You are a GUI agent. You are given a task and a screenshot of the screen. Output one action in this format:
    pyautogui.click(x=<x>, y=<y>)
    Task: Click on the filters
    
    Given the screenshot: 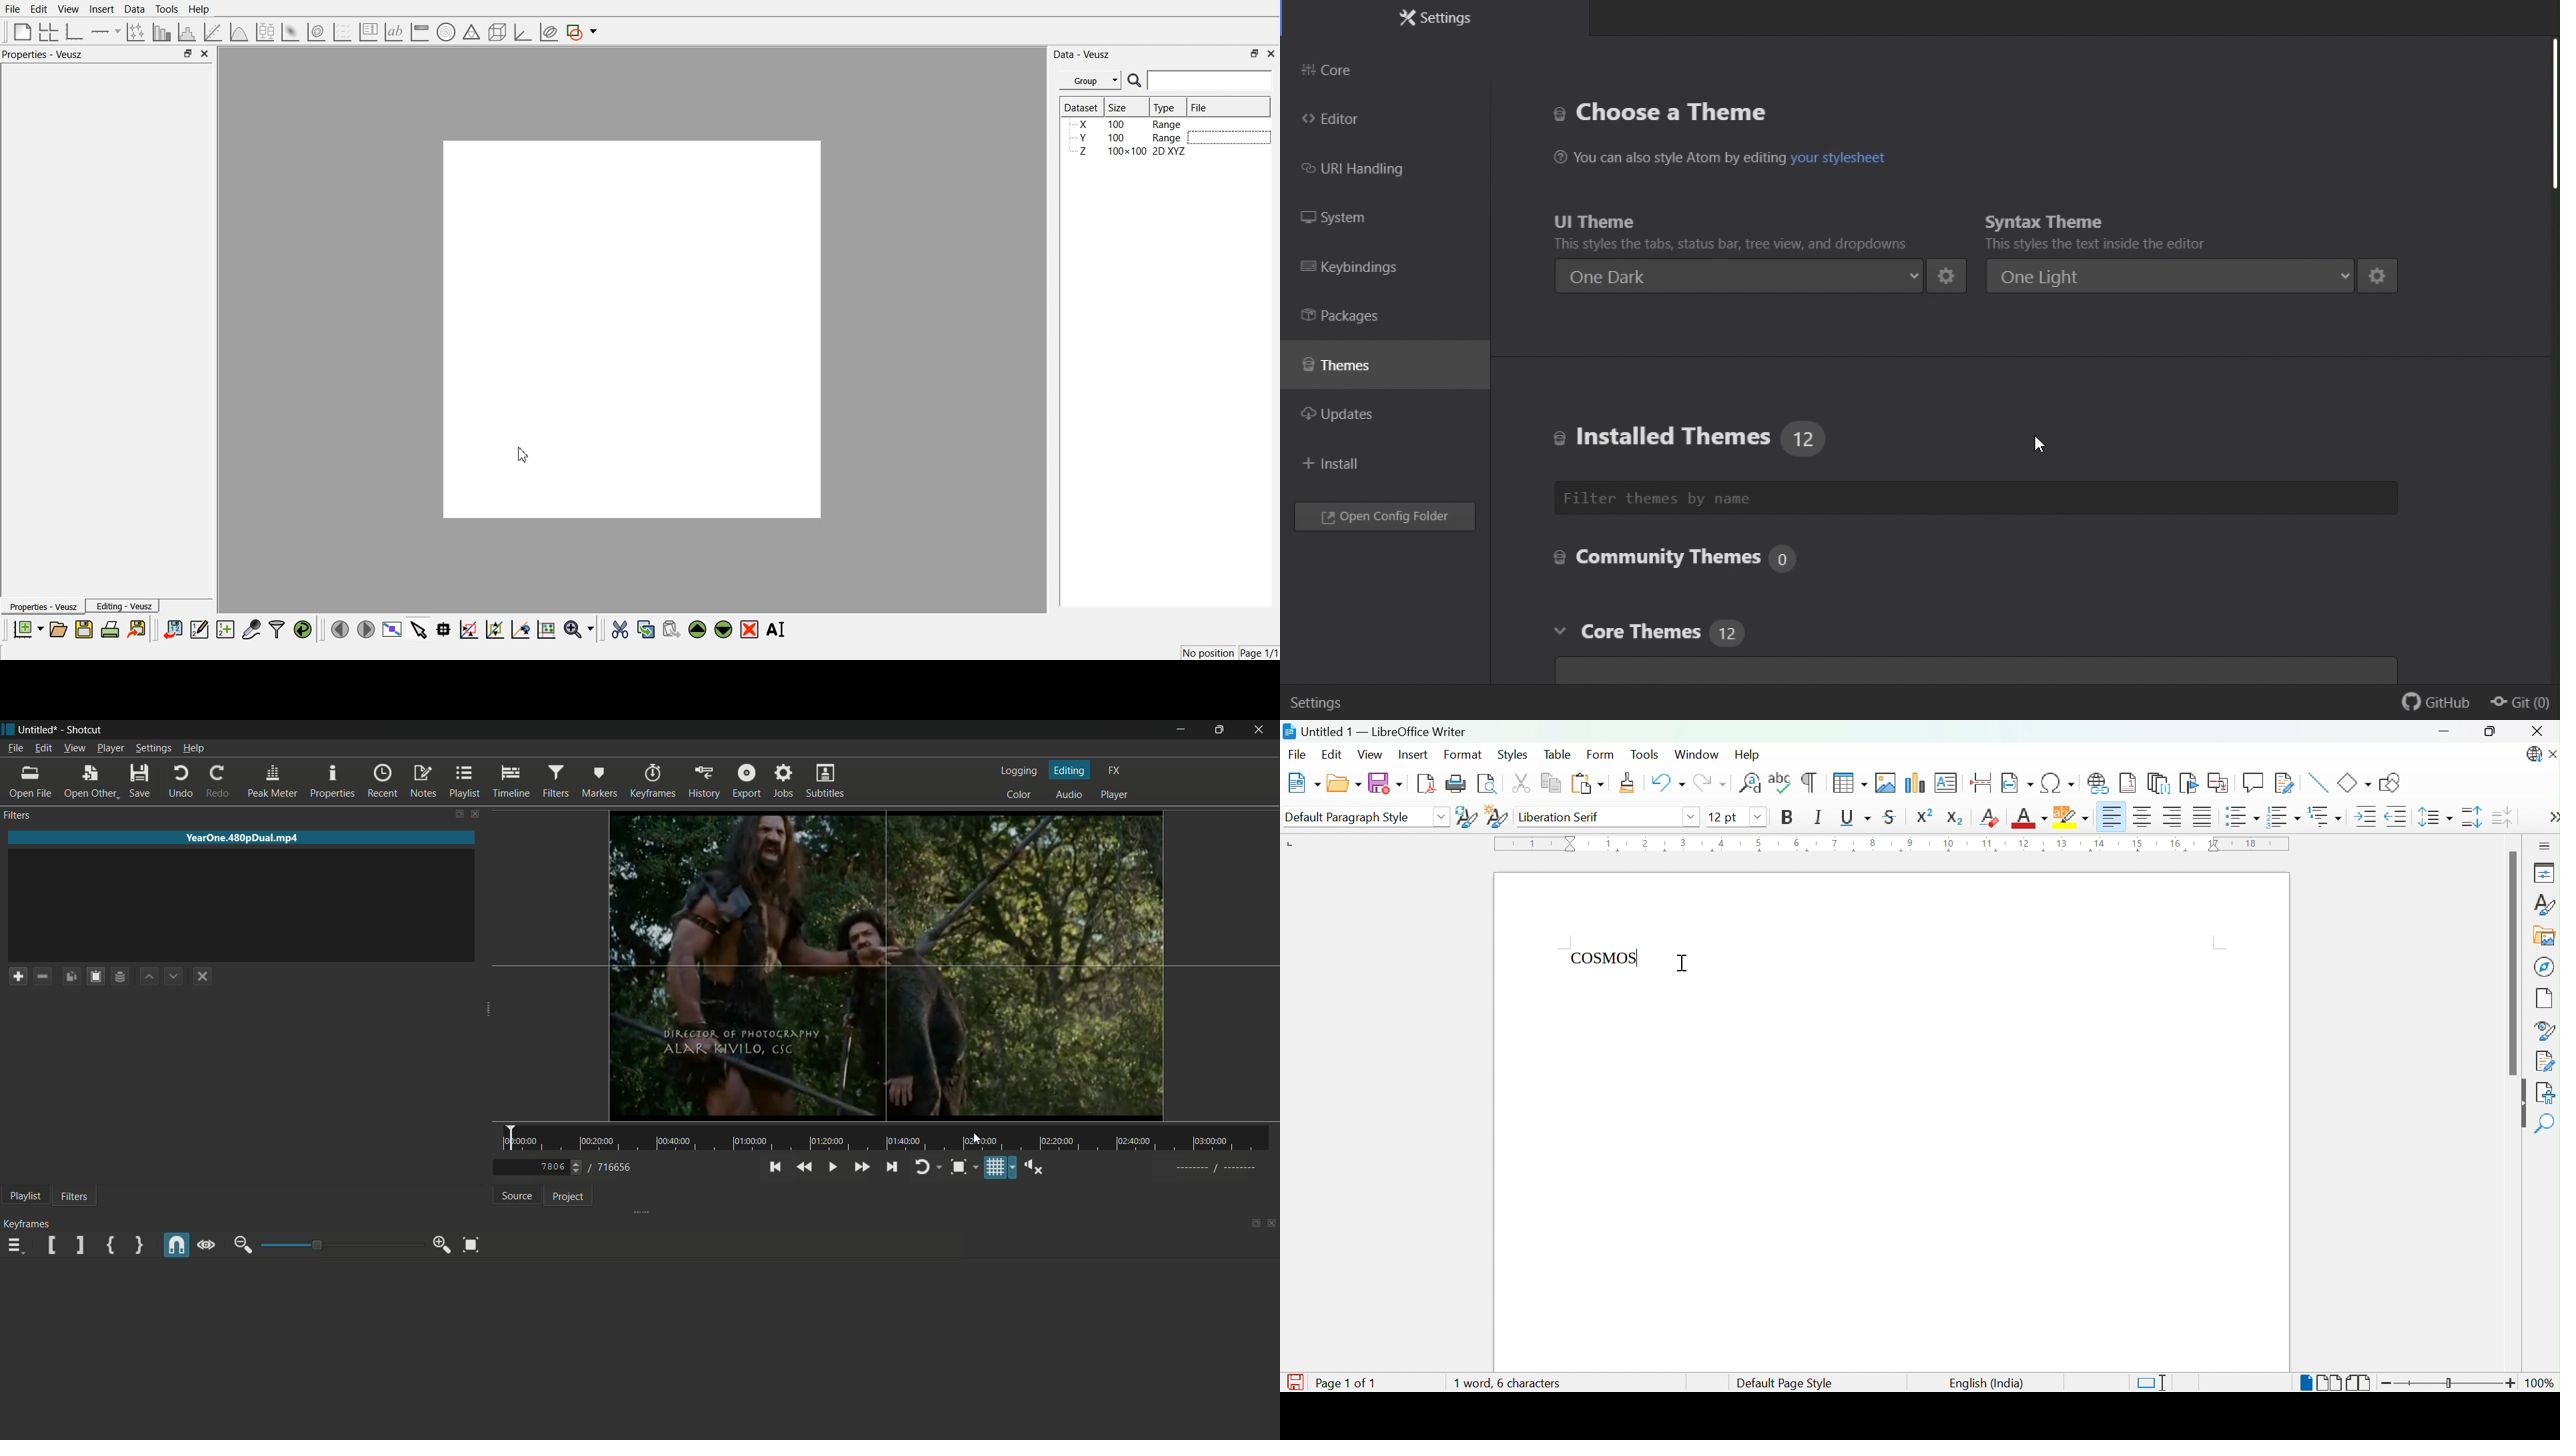 What is the action you would take?
    pyautogui.click(x=17, y=815)
    